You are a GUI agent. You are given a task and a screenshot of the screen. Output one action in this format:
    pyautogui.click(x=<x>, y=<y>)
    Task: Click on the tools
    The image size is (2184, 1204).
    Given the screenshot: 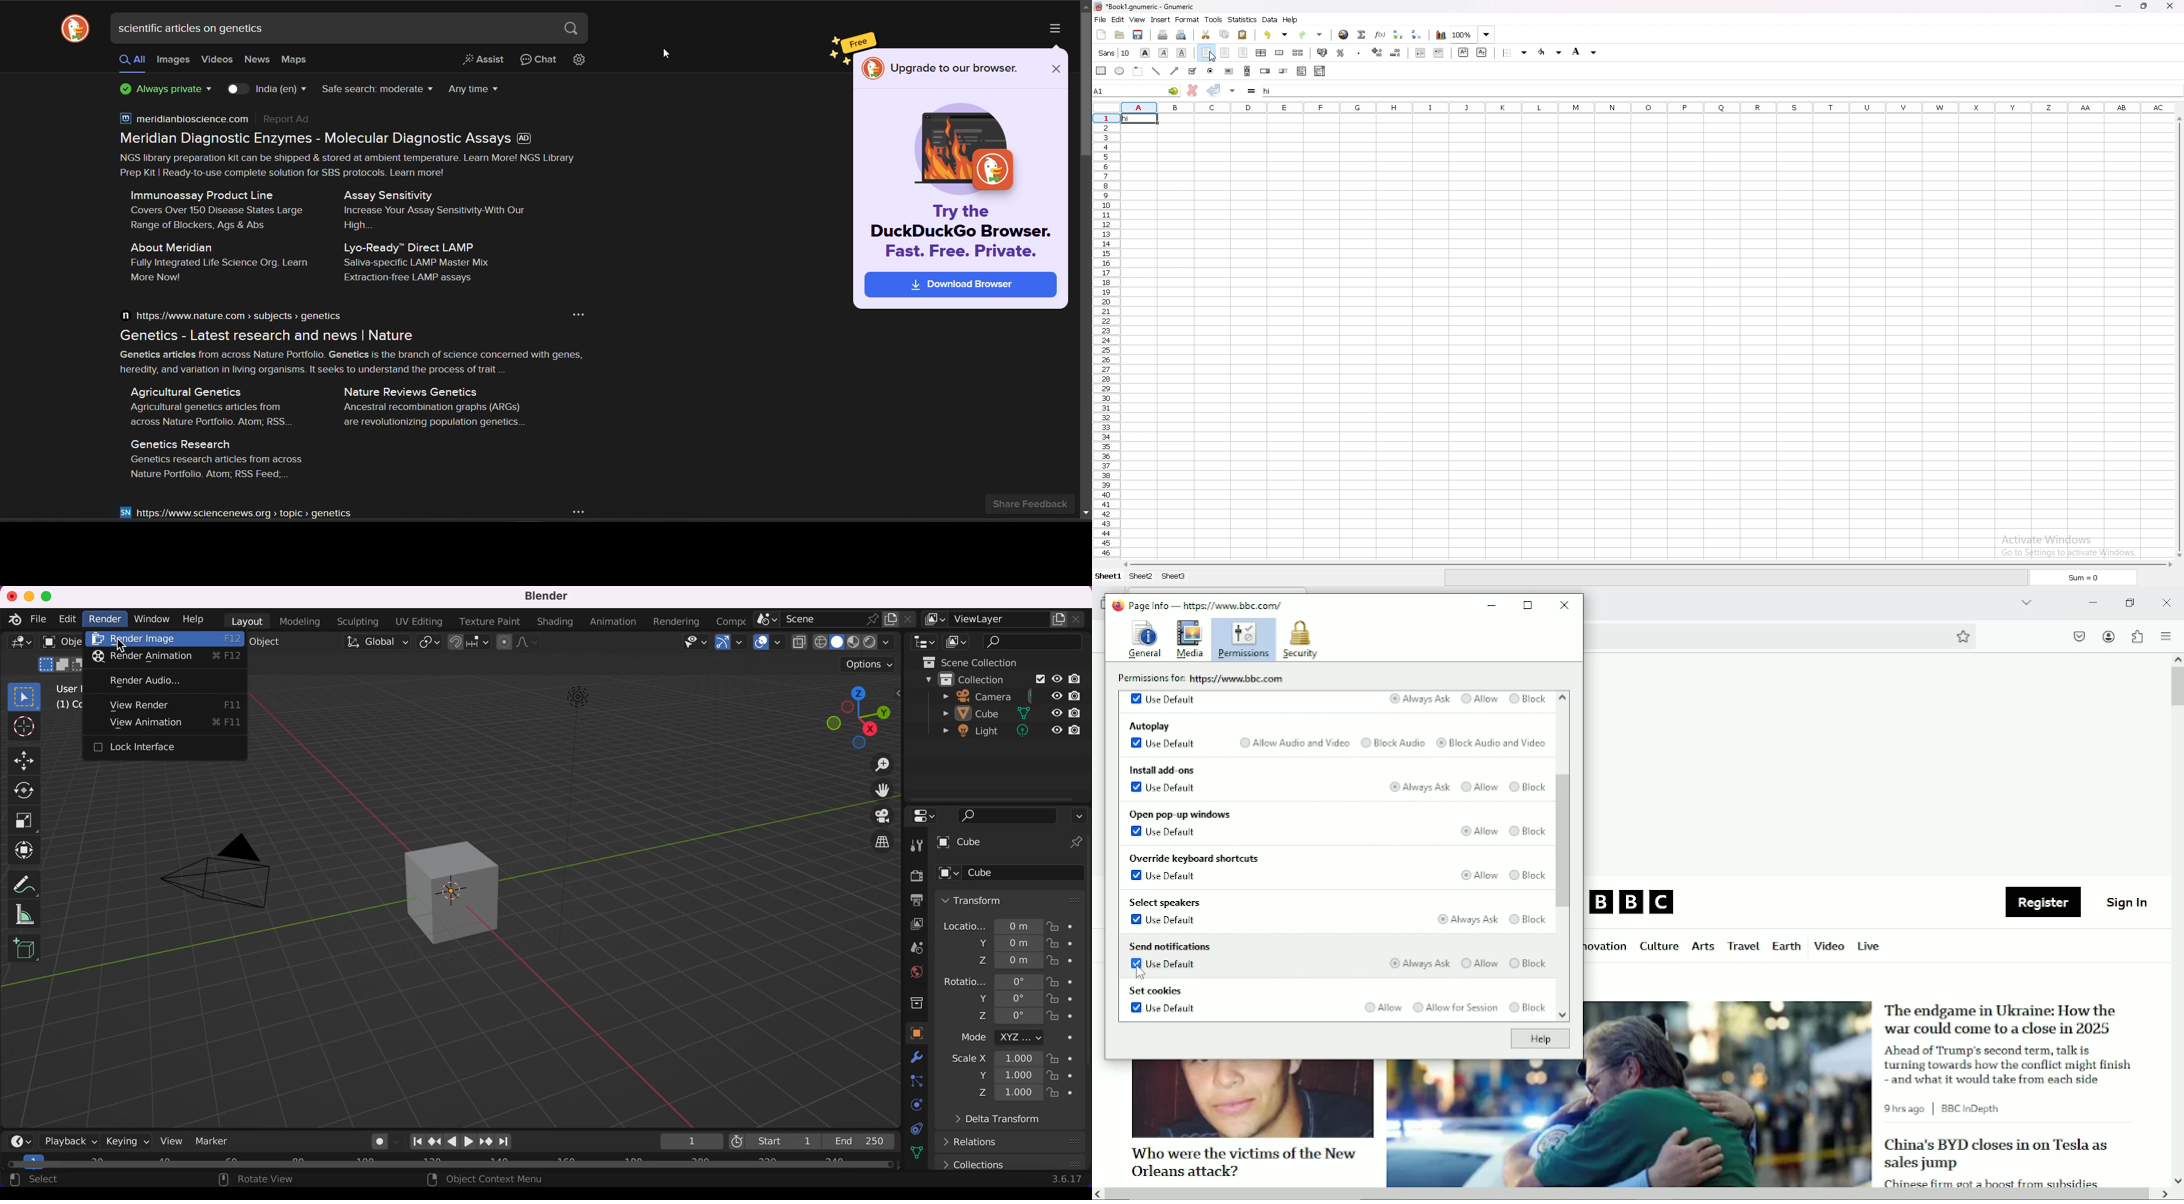 What is the action you would take?
    pyautogui.click(x=918, y=845)
    